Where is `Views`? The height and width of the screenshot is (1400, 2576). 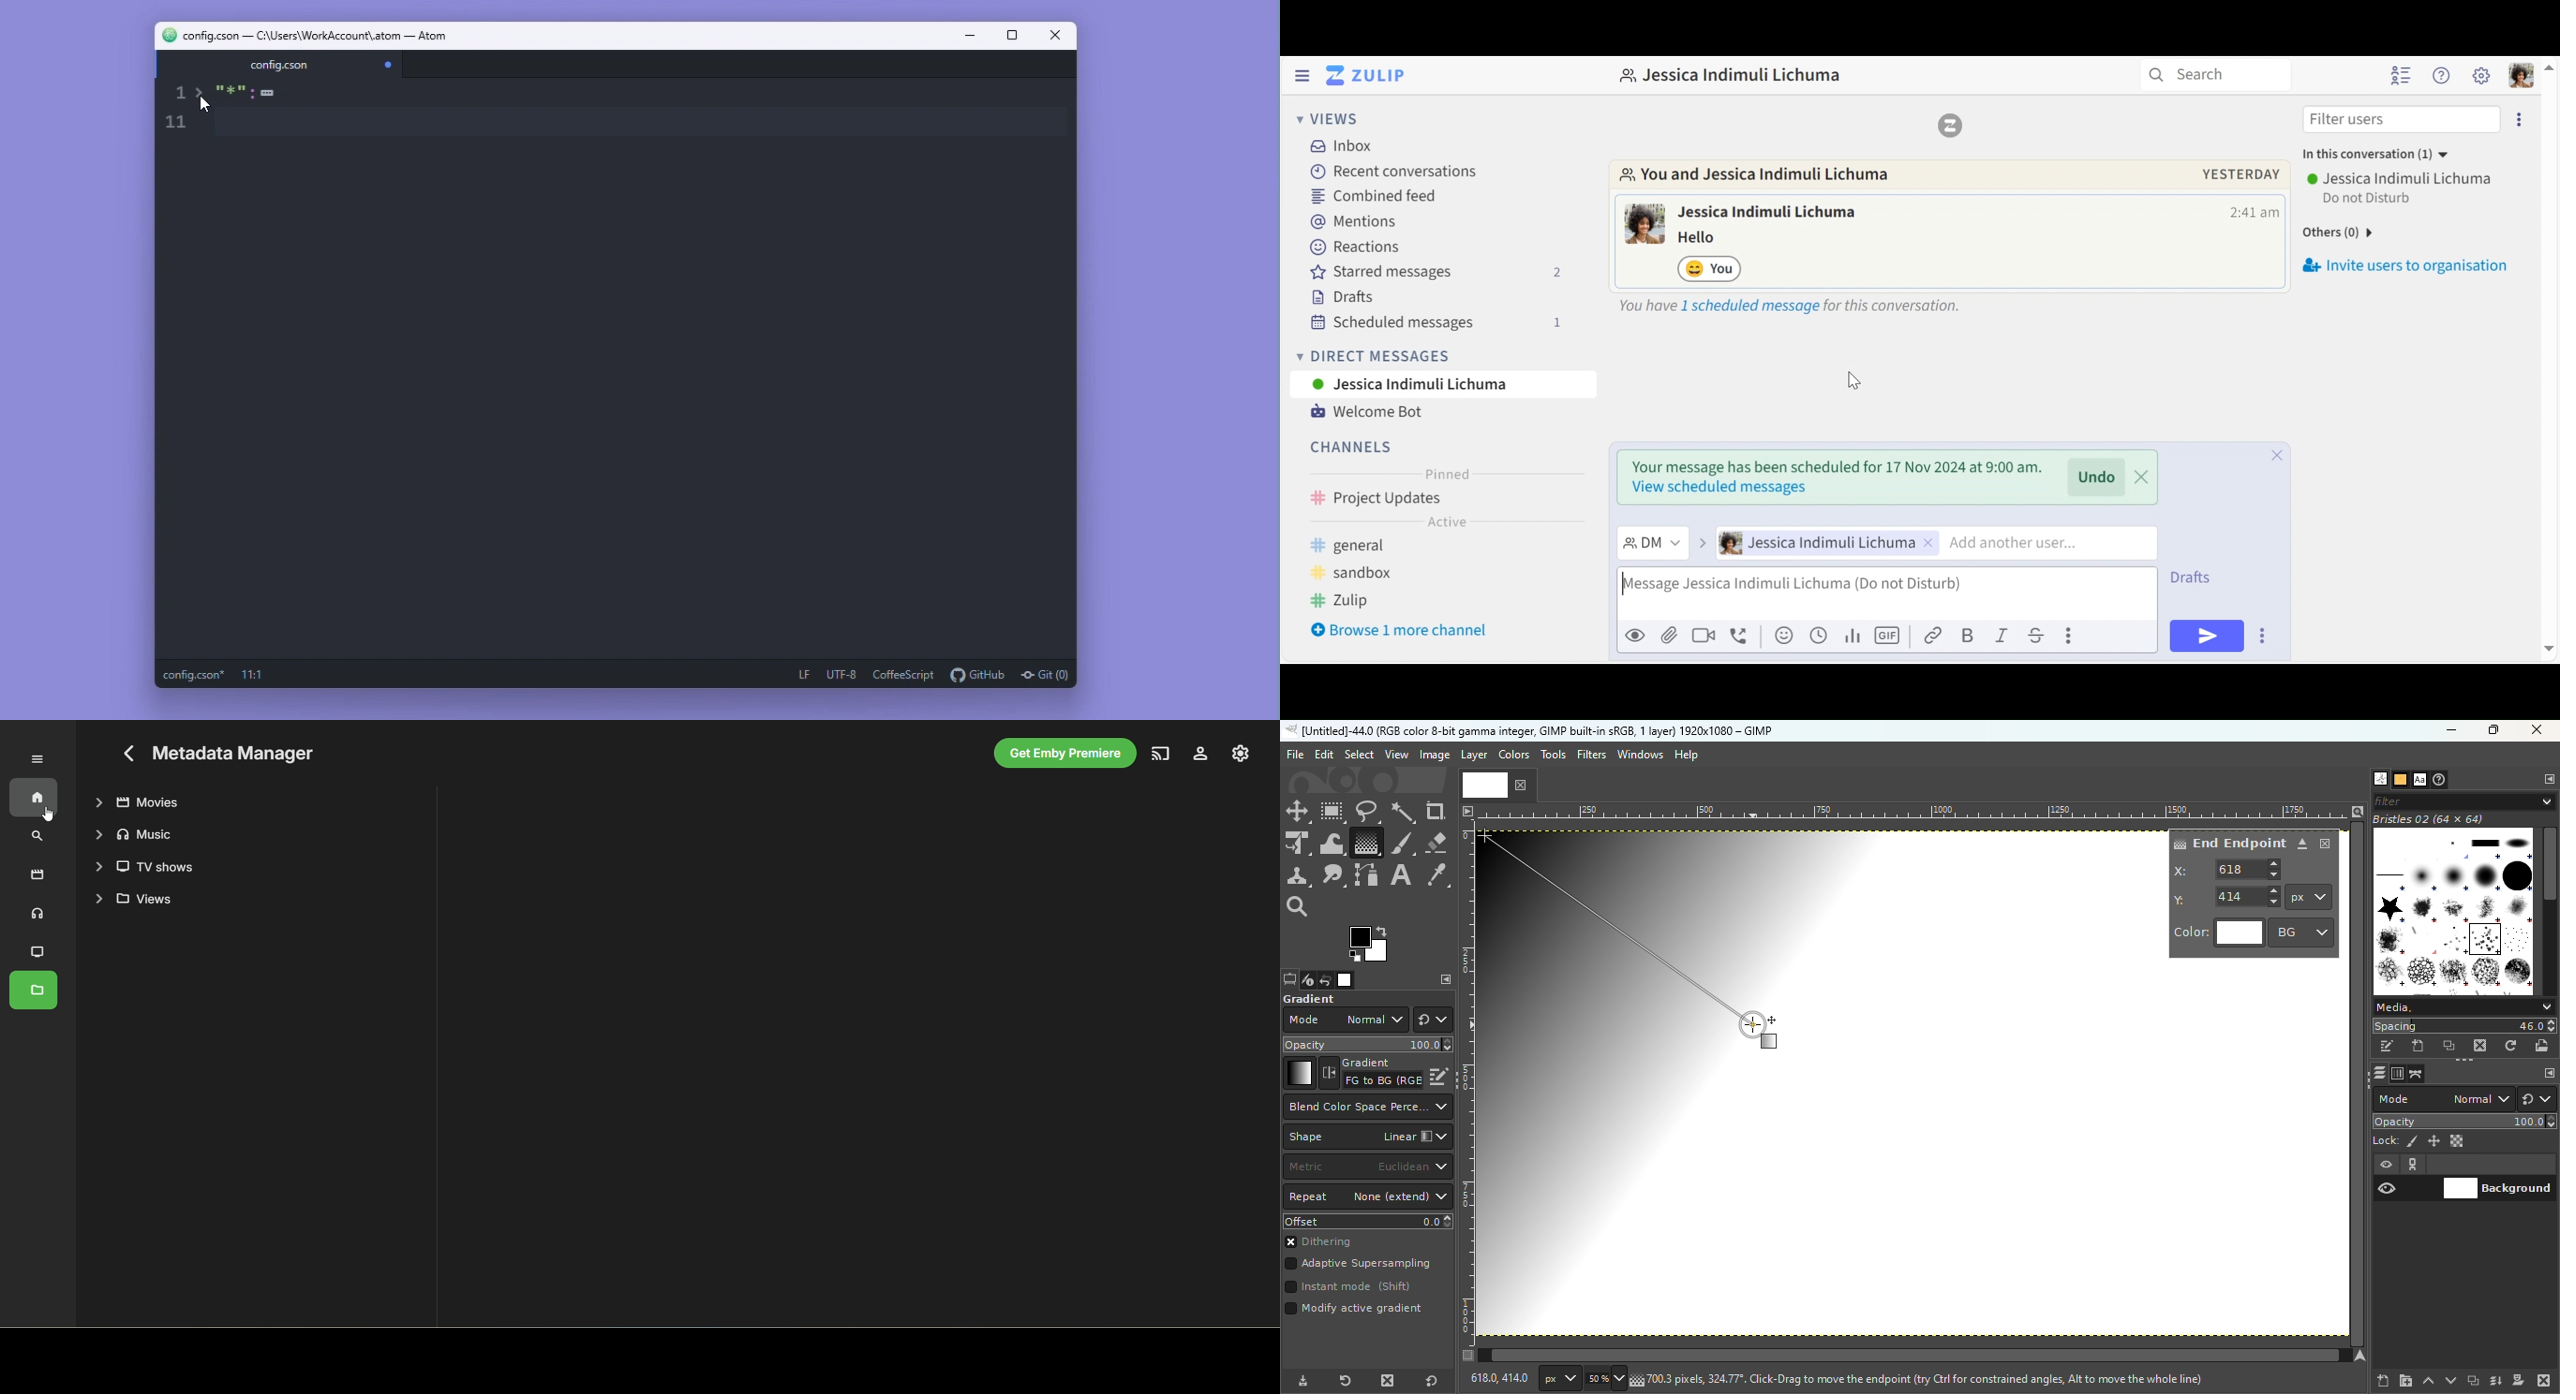
Views is located at coordinates (1327, 120).